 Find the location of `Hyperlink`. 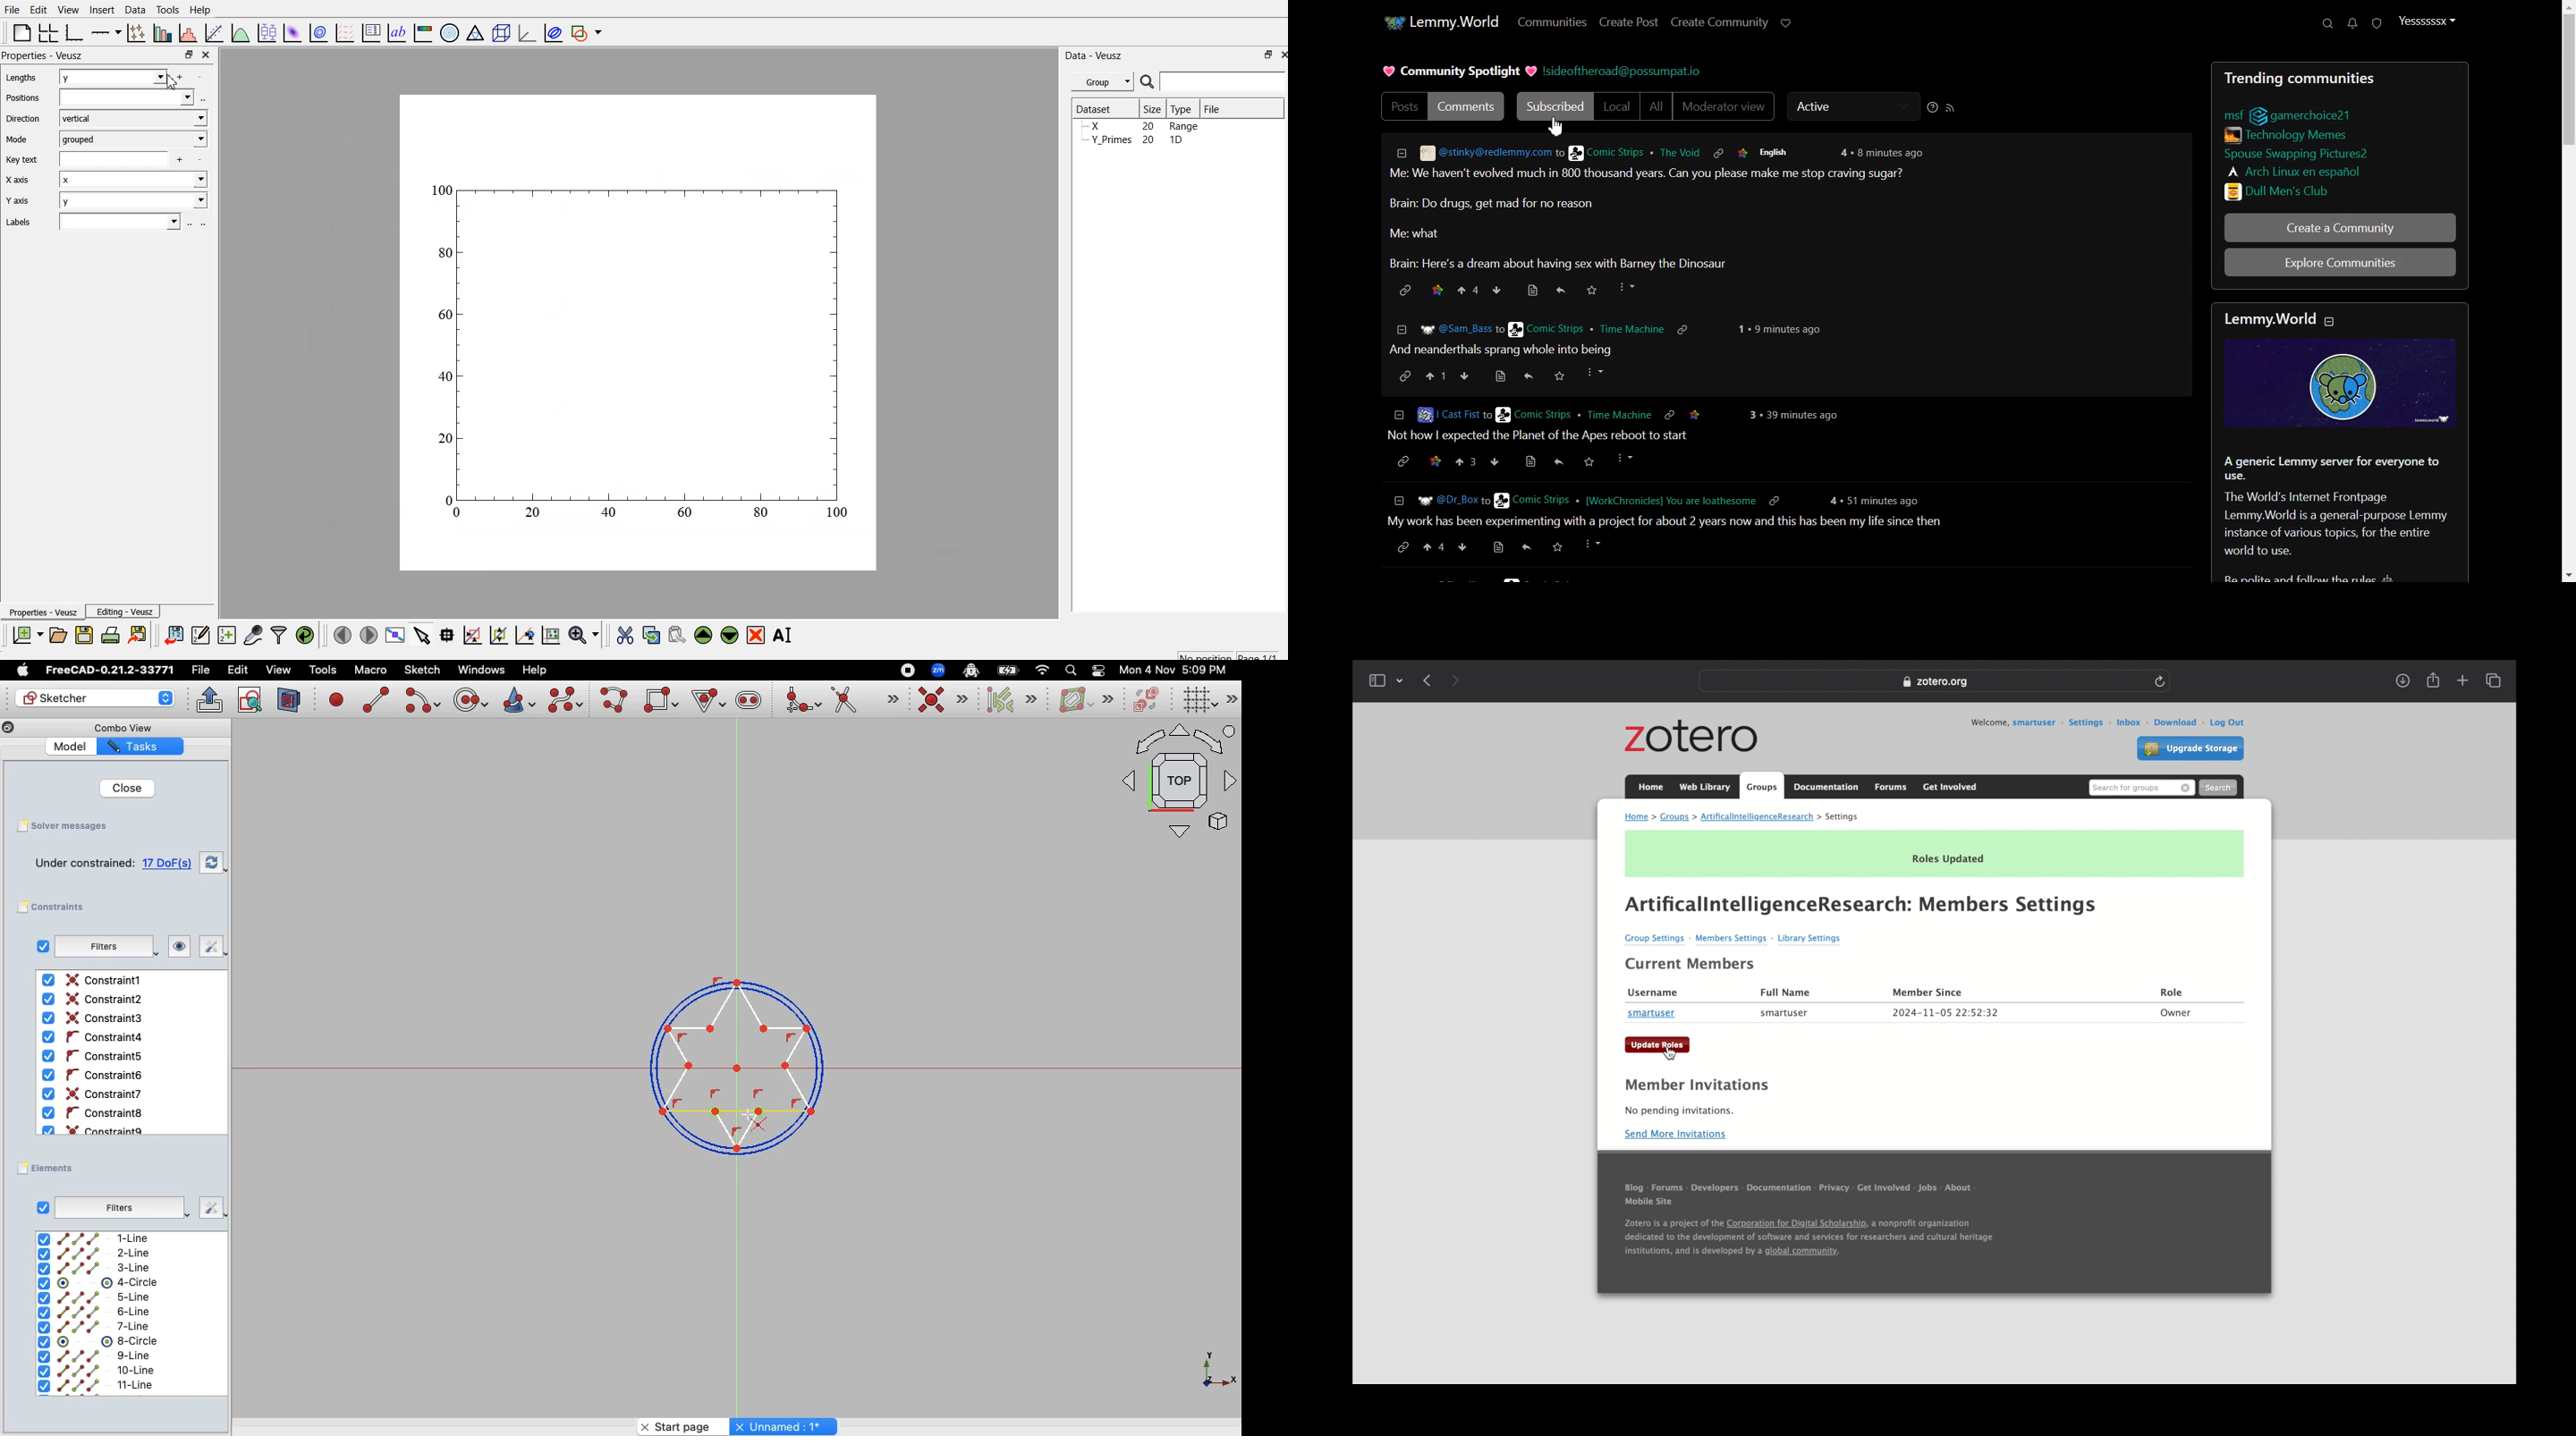

Hyperlink is located at coordinates (1626, 72).